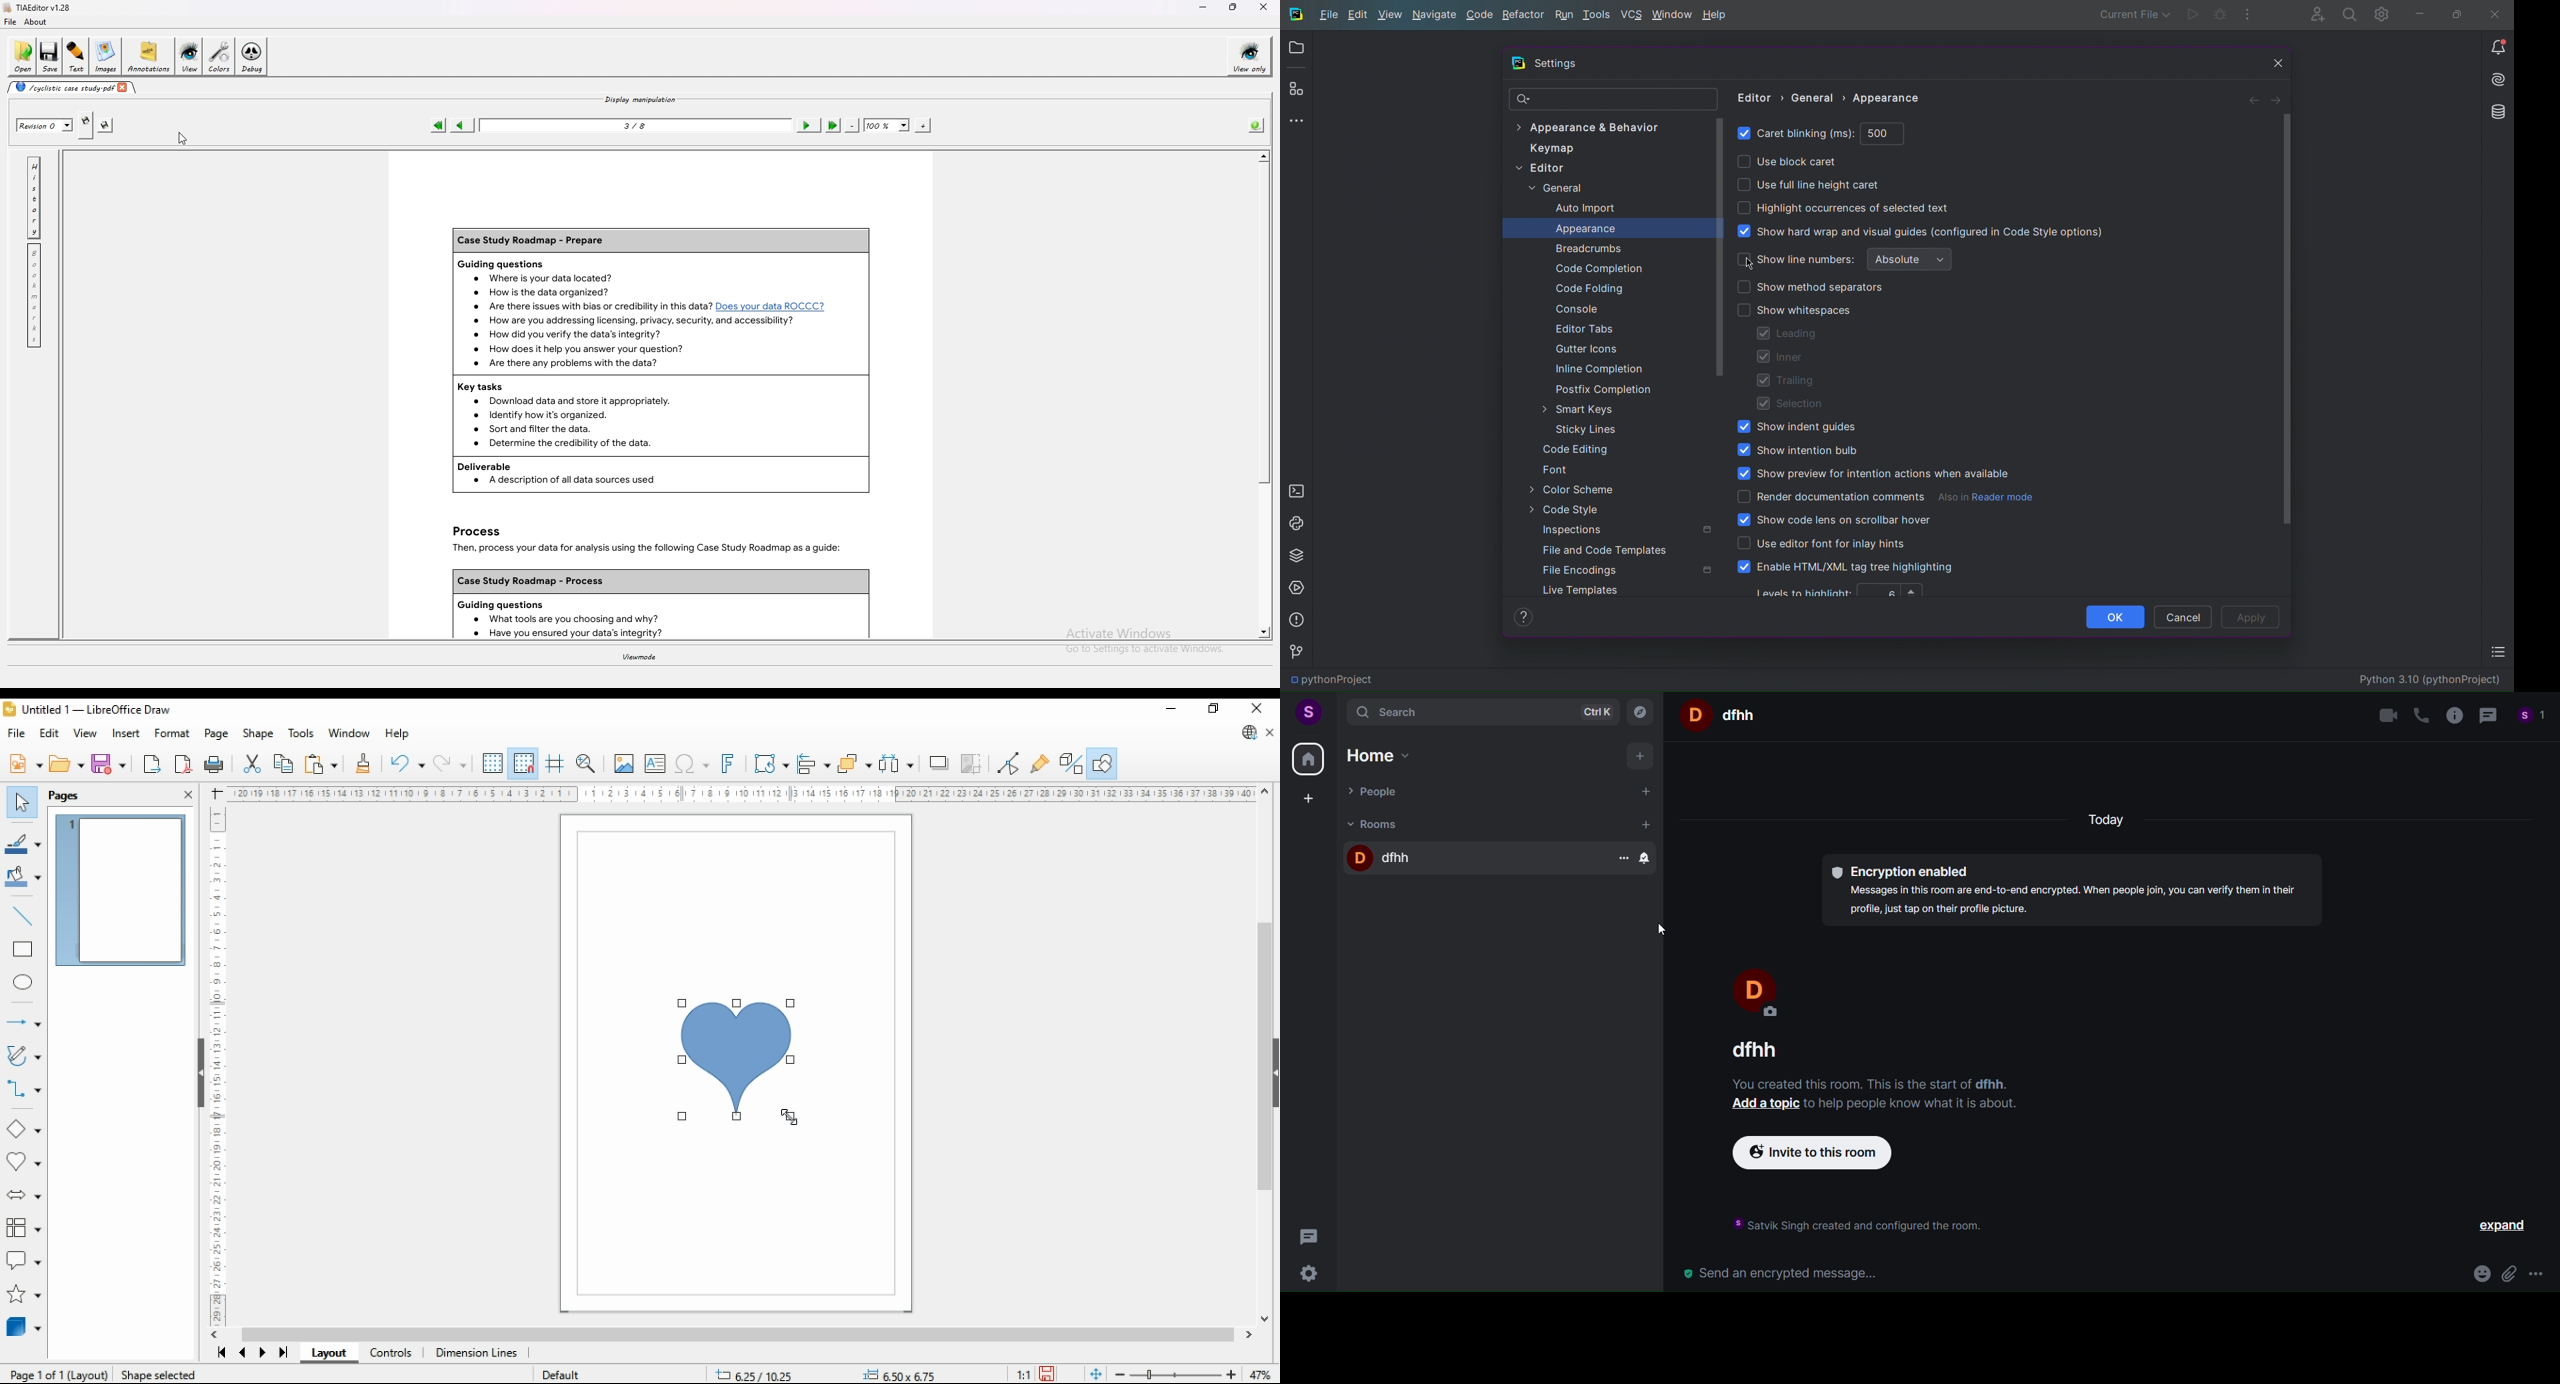 Image resolution: width=2576 pixels, height=1400 pixels. I want to click on previous page, so click(461, 125).